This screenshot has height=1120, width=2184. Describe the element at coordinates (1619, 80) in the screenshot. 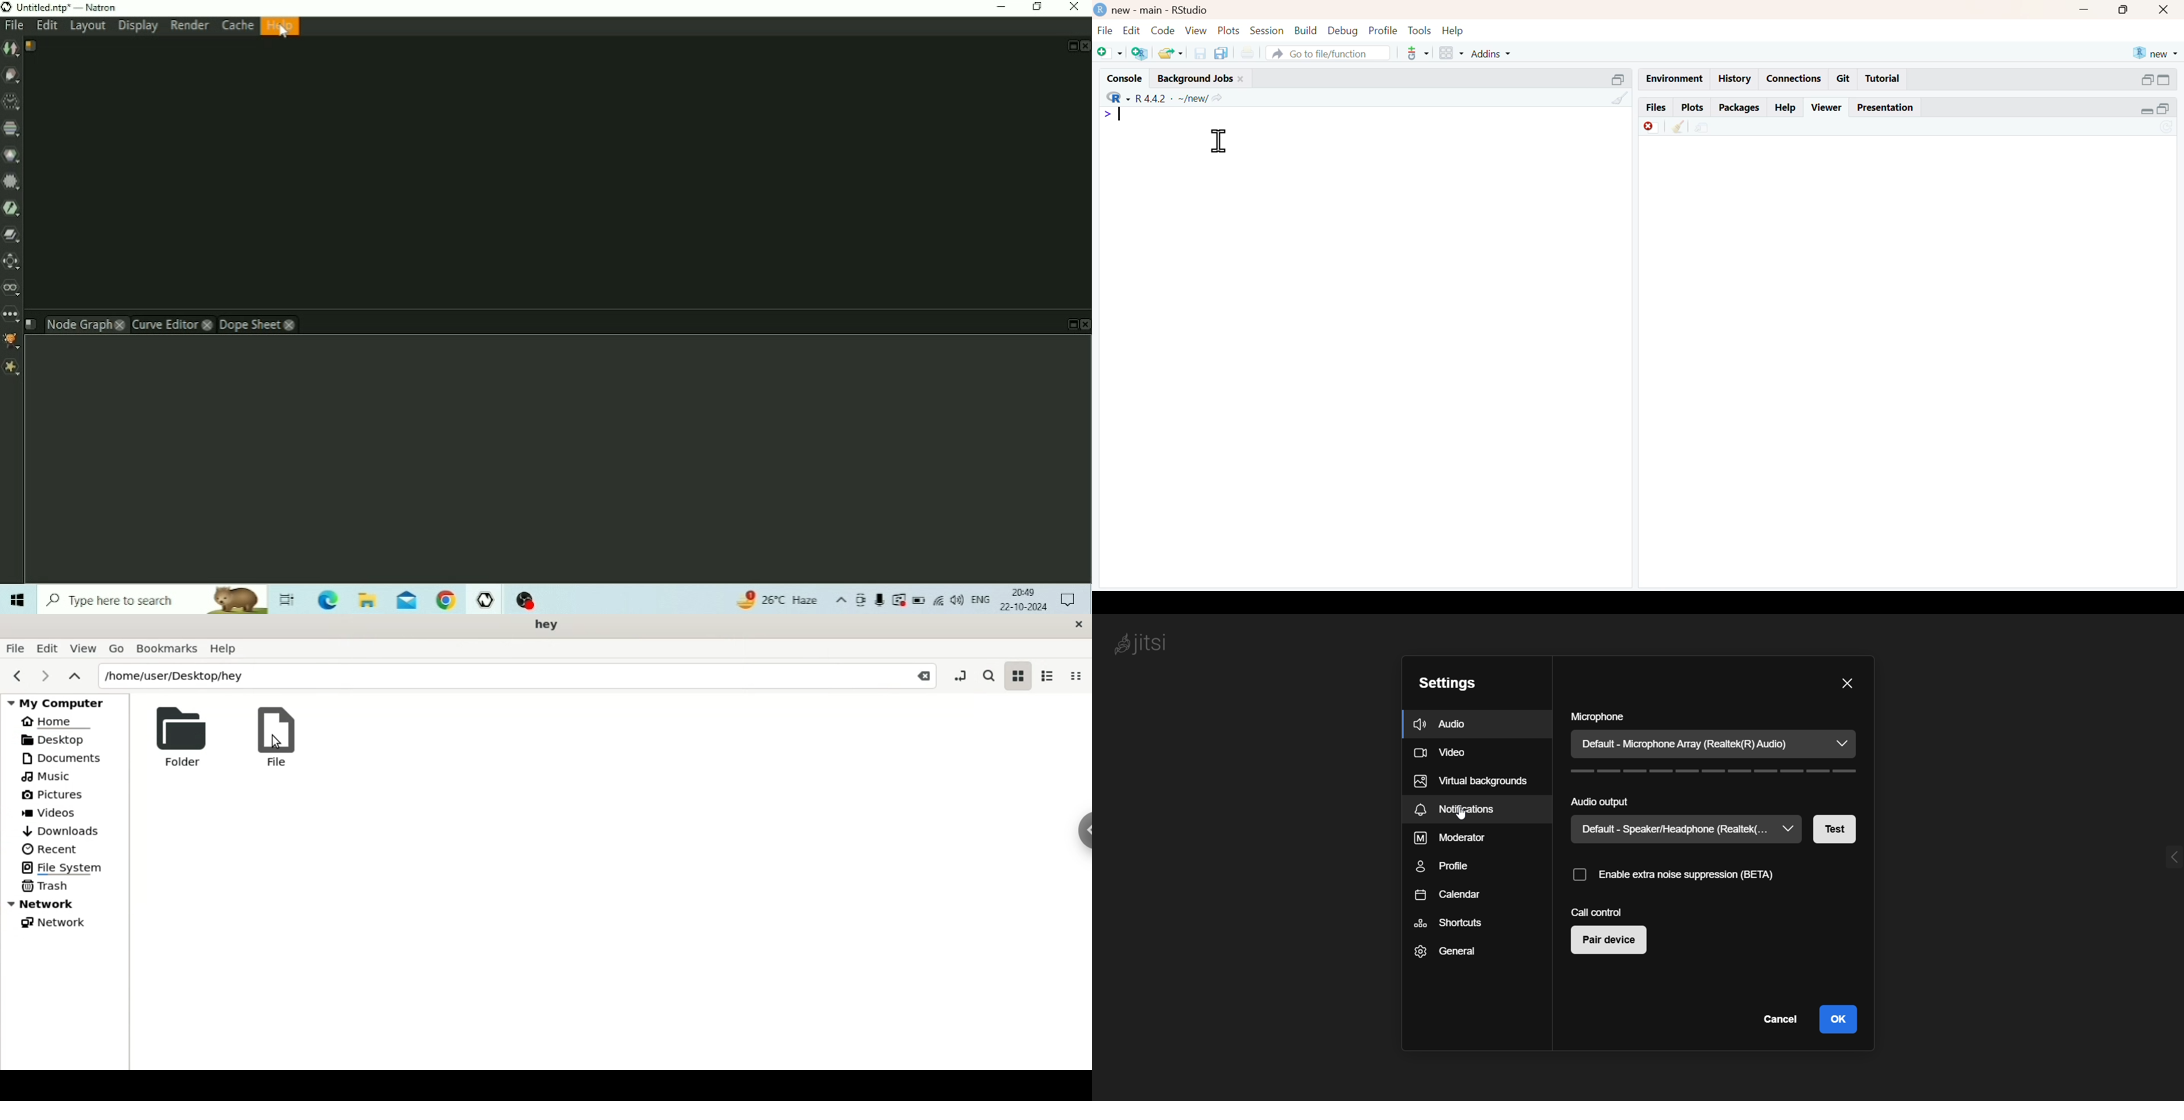

I see `open in separate window` at that location.